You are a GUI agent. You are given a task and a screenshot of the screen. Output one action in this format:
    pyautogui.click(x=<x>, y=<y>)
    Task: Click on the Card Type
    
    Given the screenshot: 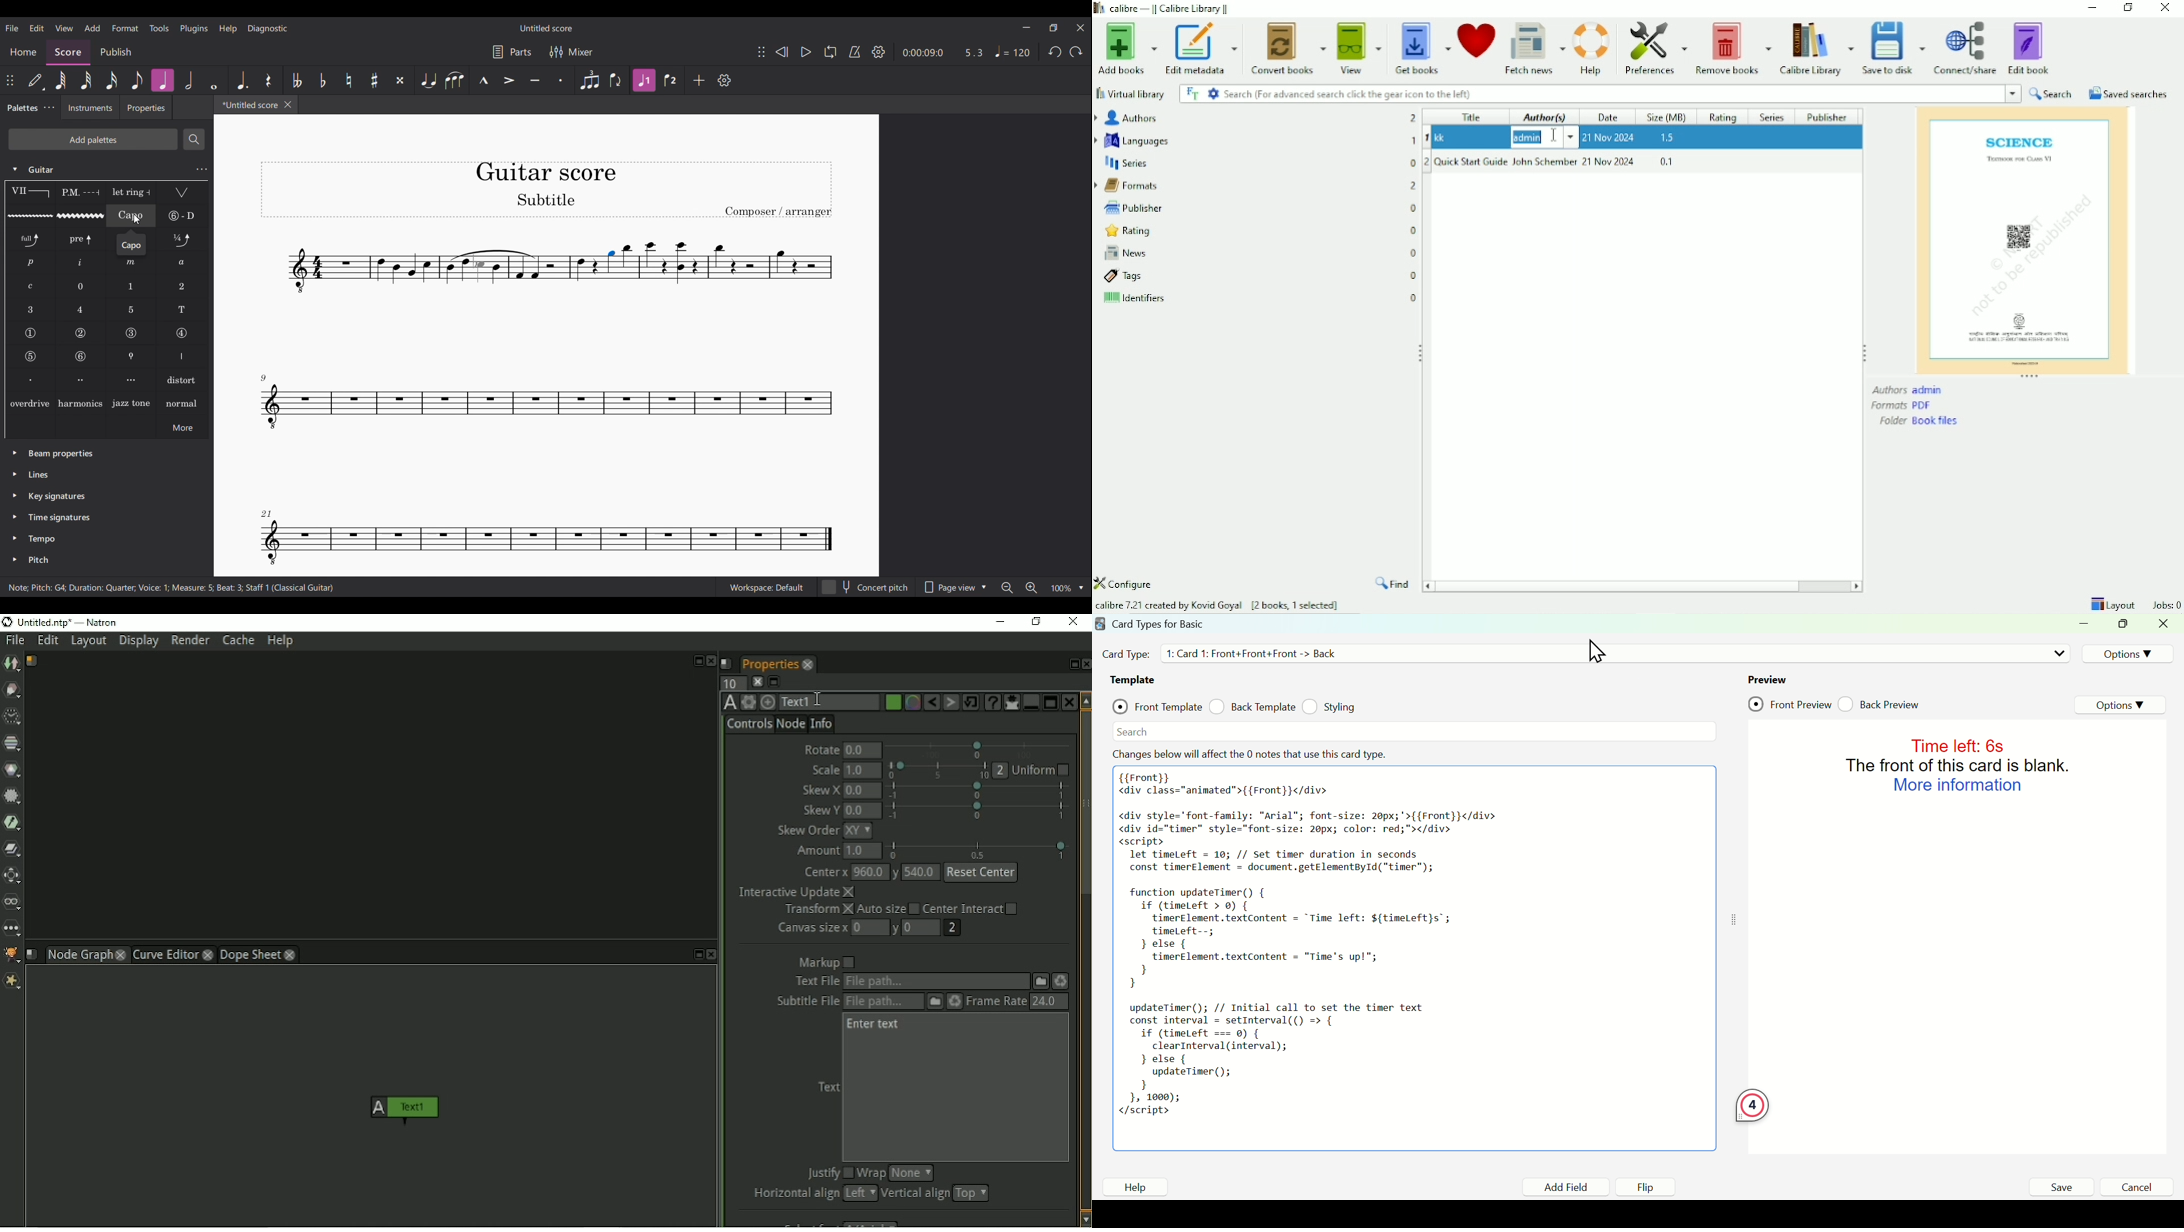 What is the action you would take?
    pyautogui.click(x=1126, y=654)
    